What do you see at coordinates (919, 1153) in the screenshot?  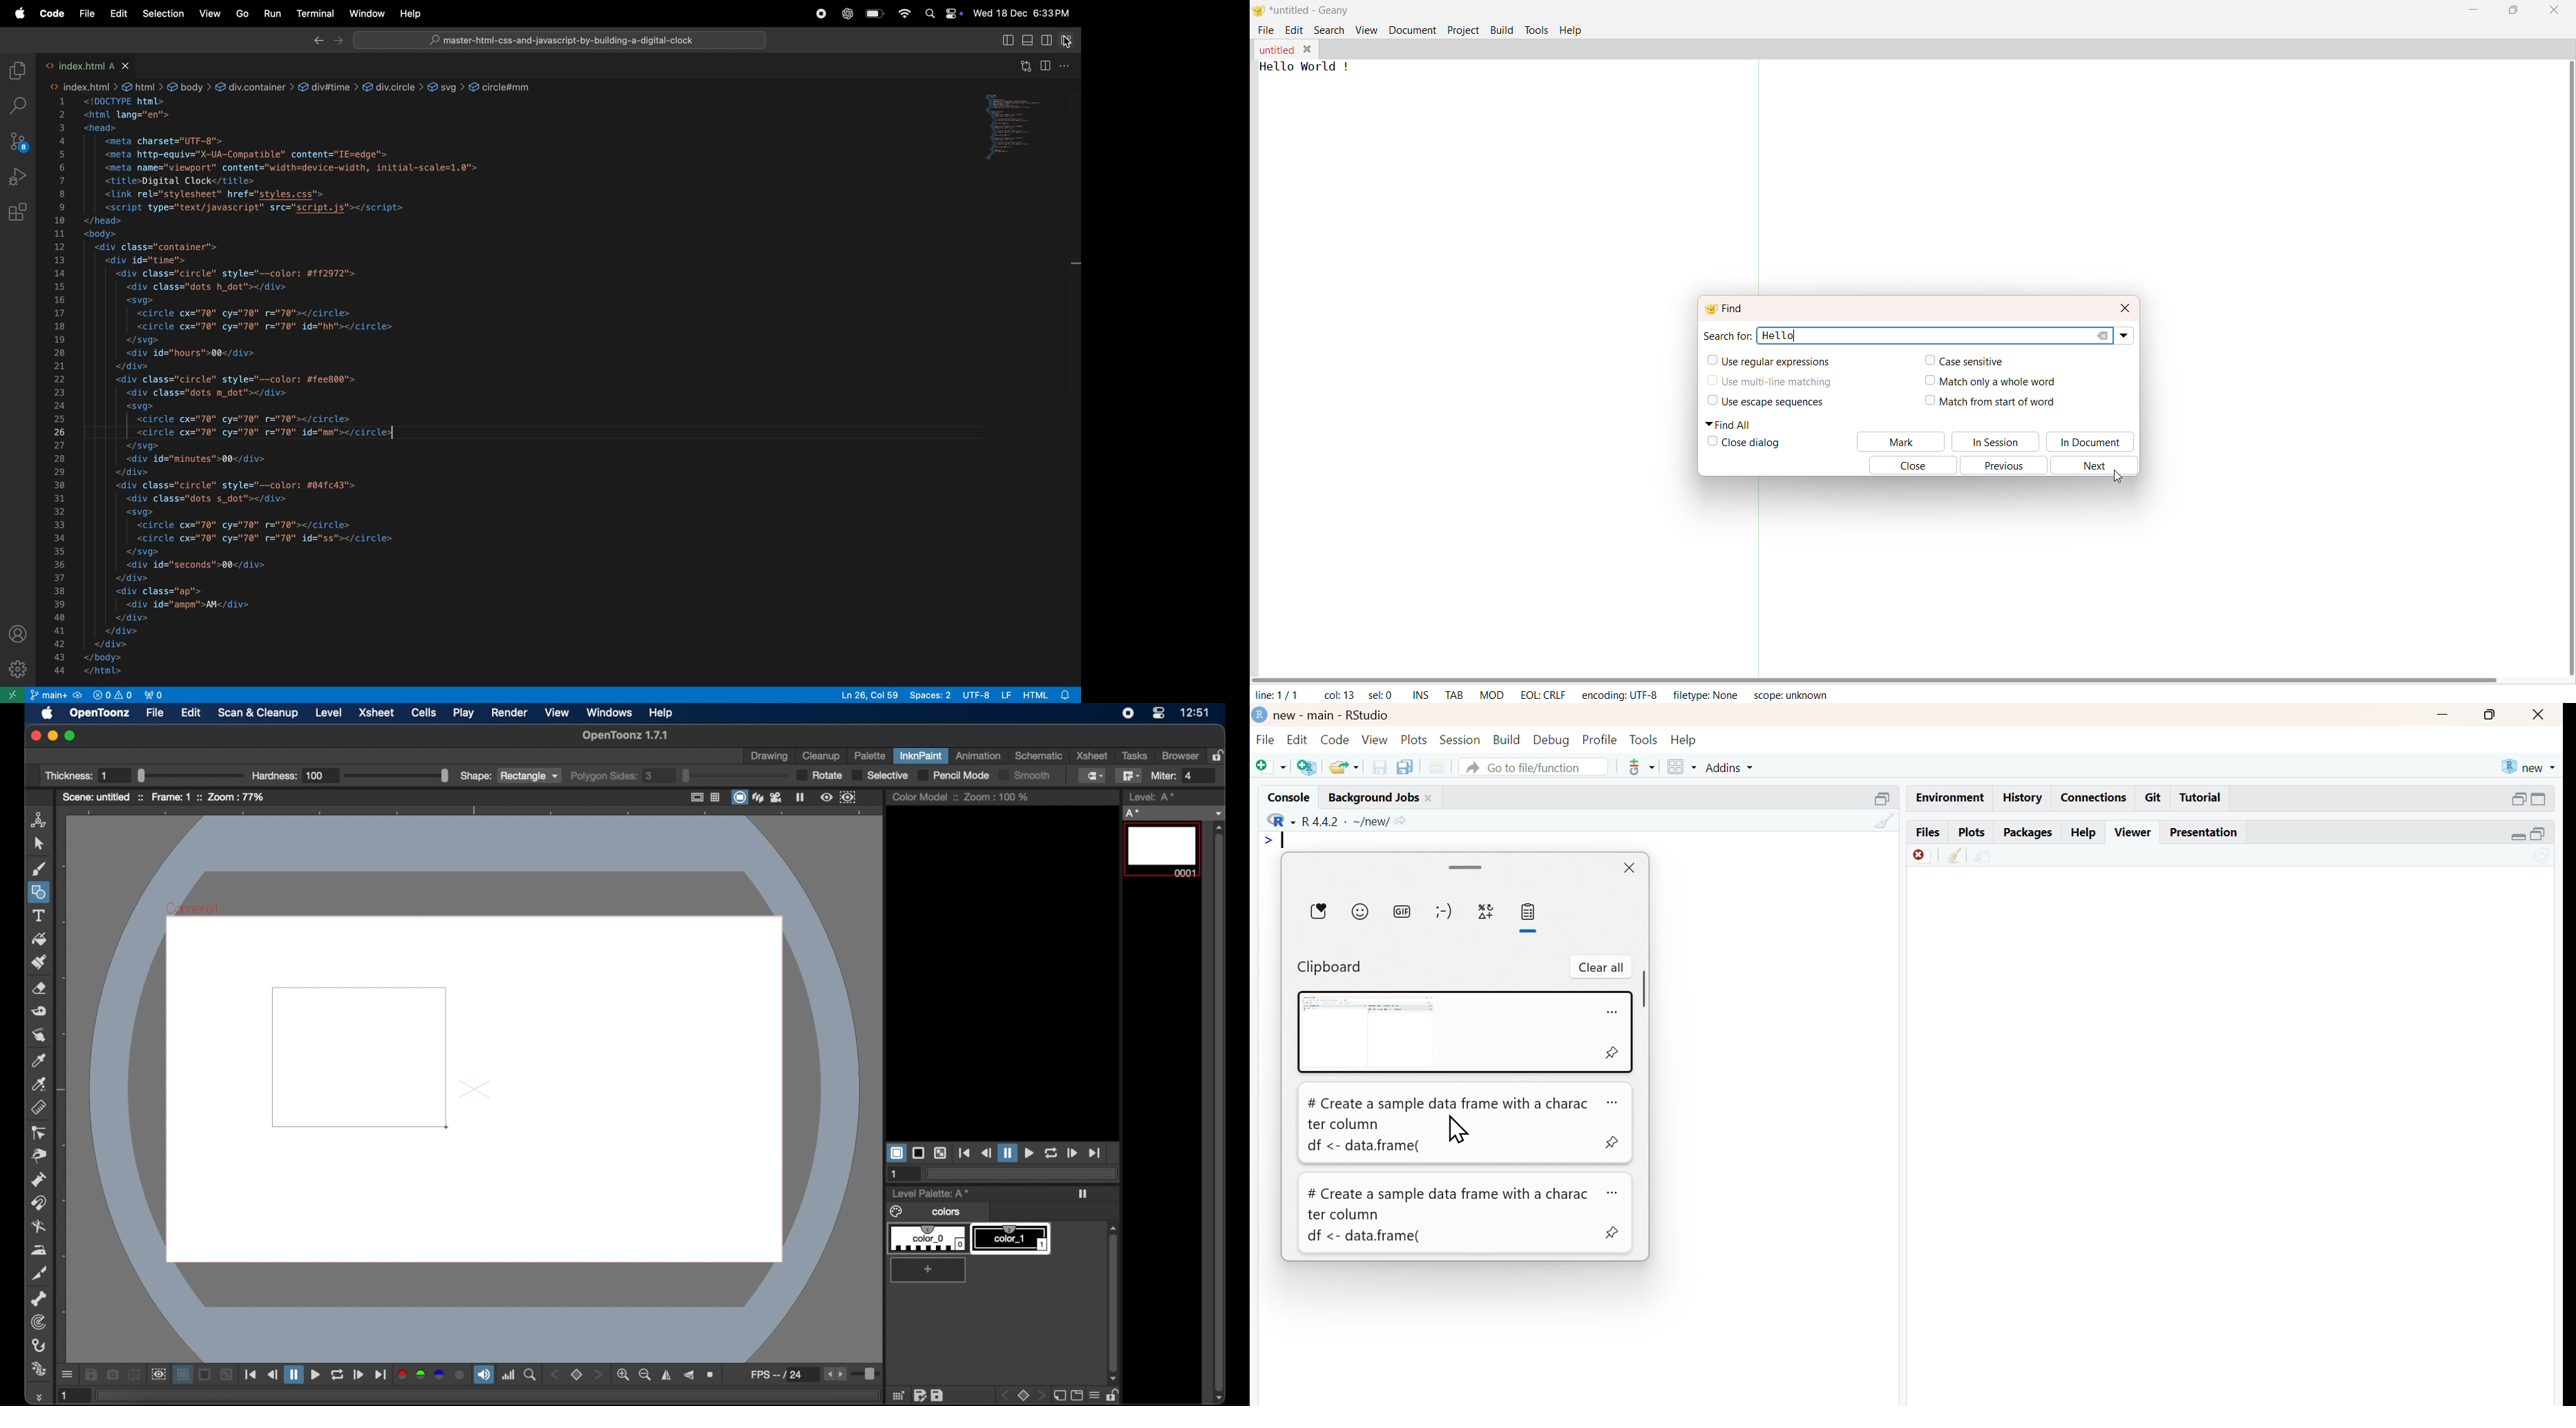 I see `black background` at bounding box center [919, 1153].